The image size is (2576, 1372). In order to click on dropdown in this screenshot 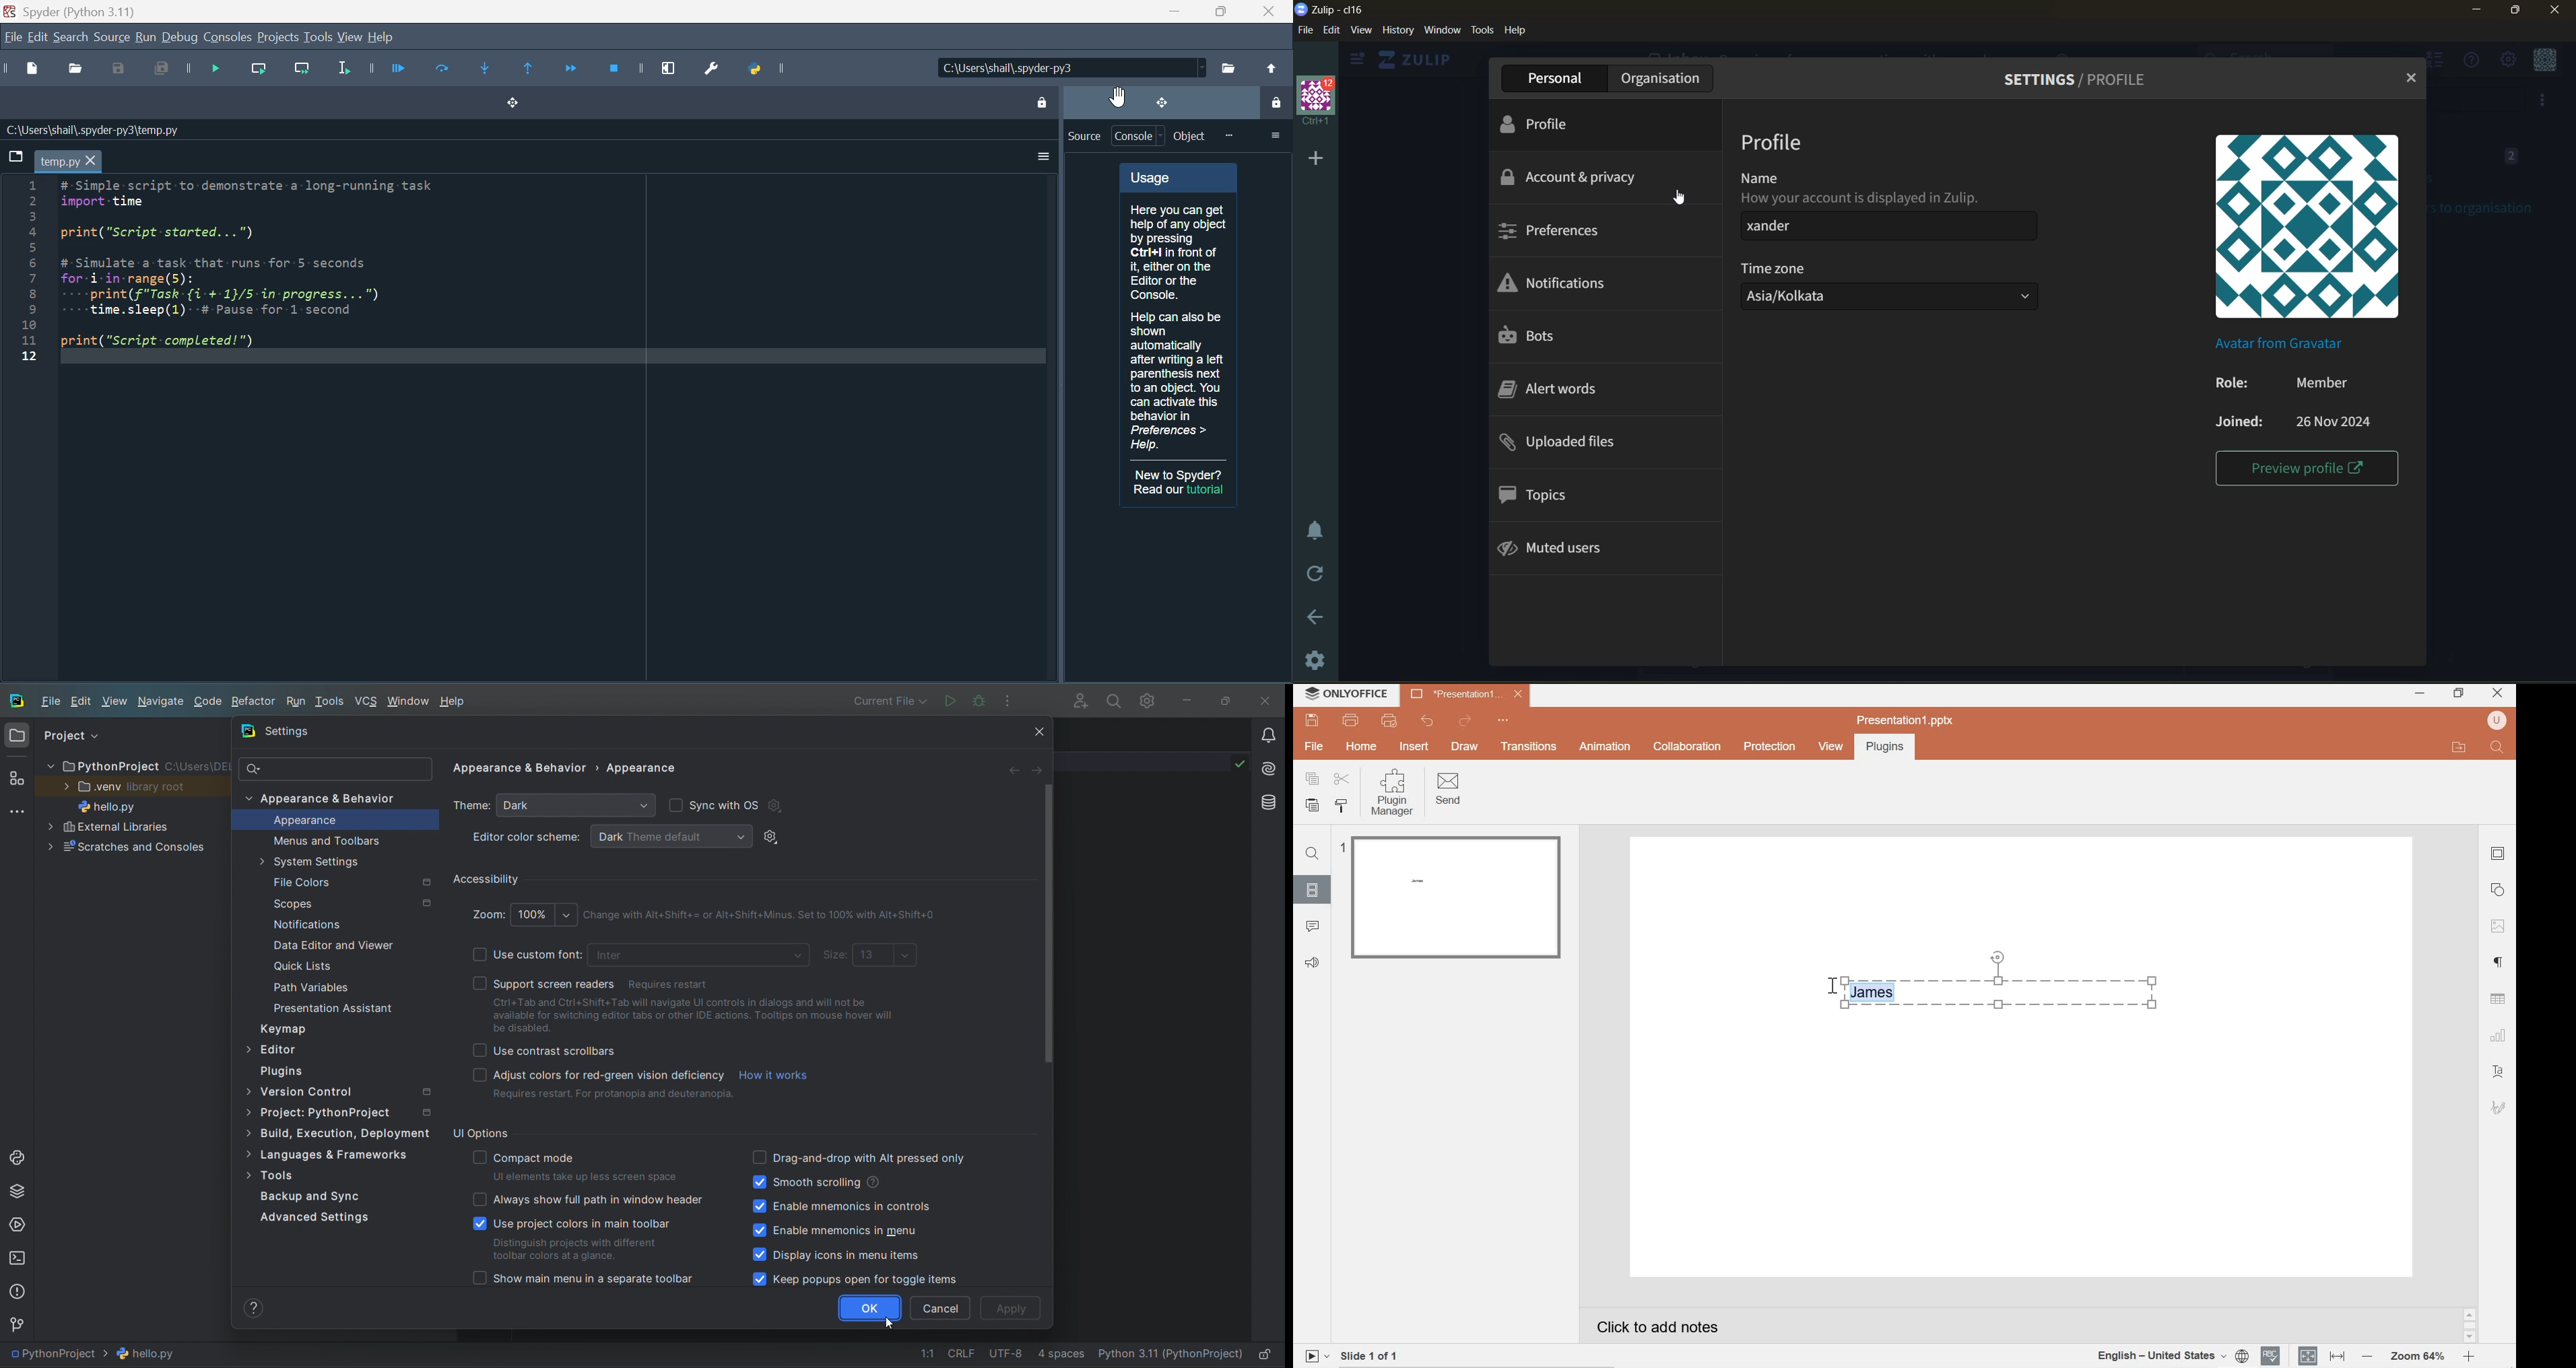, I will do `click(700, 954)`.